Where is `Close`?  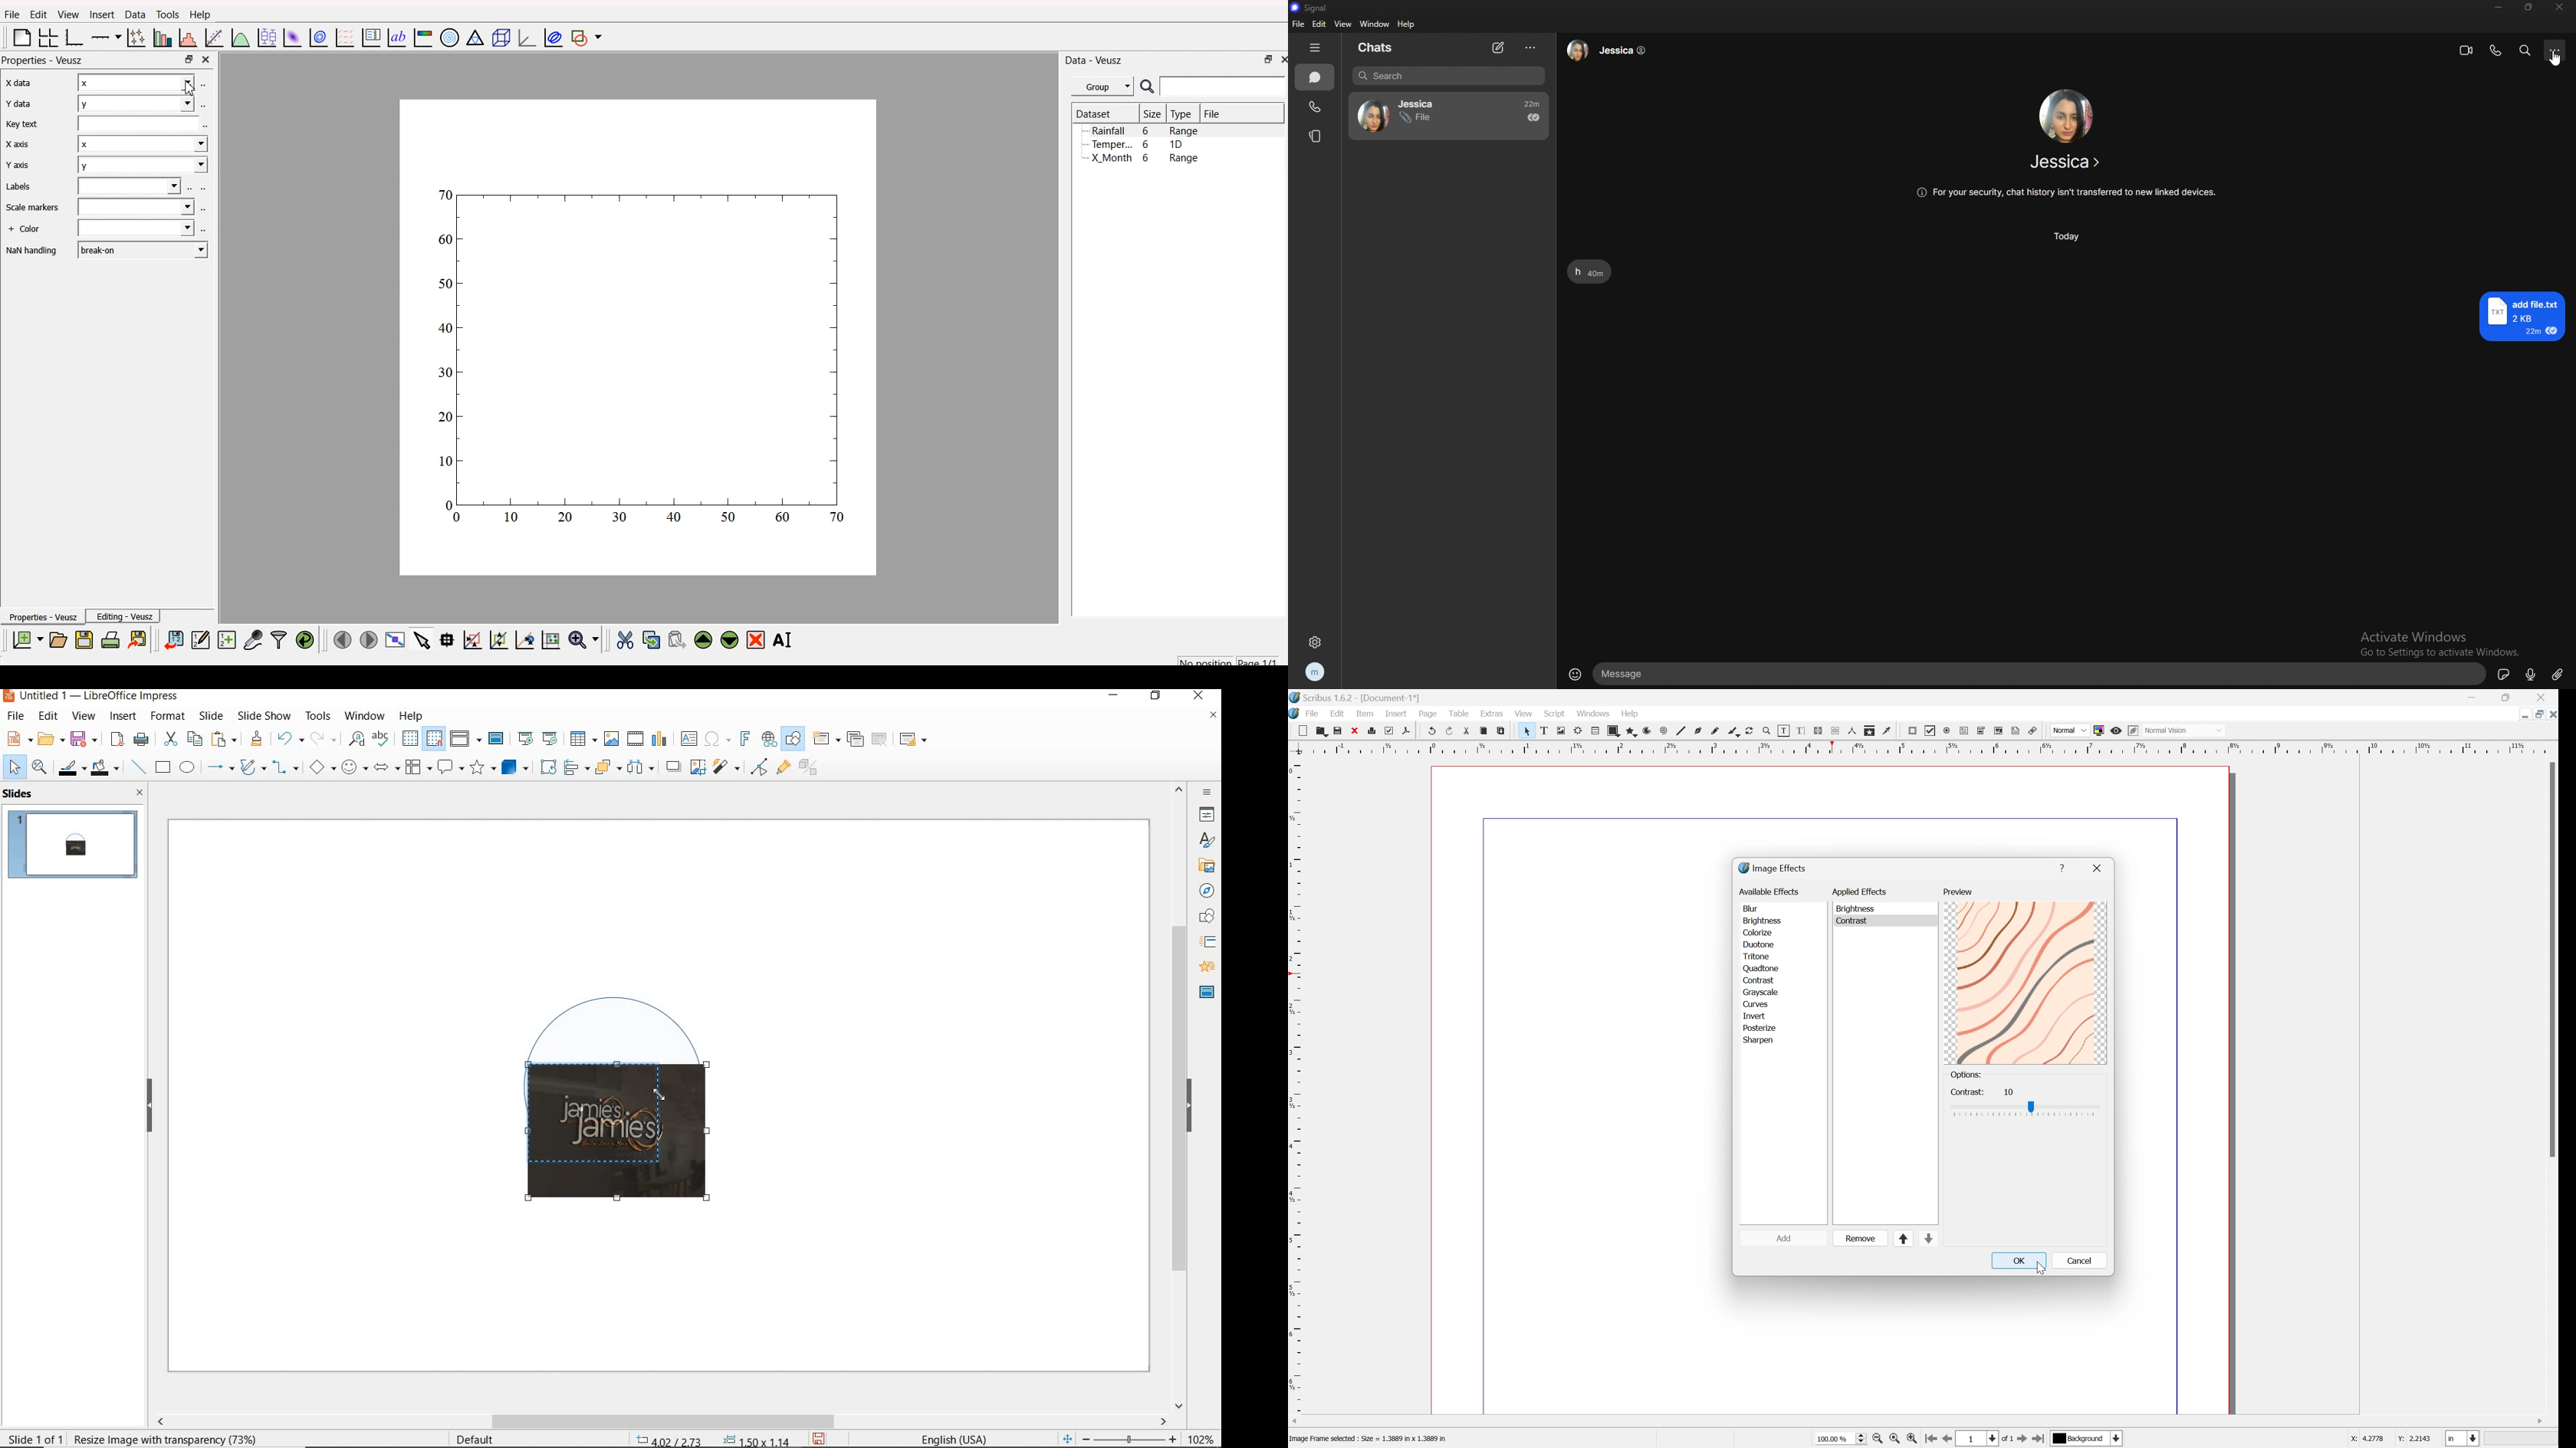
Close is located at coordinates (2544, 697).